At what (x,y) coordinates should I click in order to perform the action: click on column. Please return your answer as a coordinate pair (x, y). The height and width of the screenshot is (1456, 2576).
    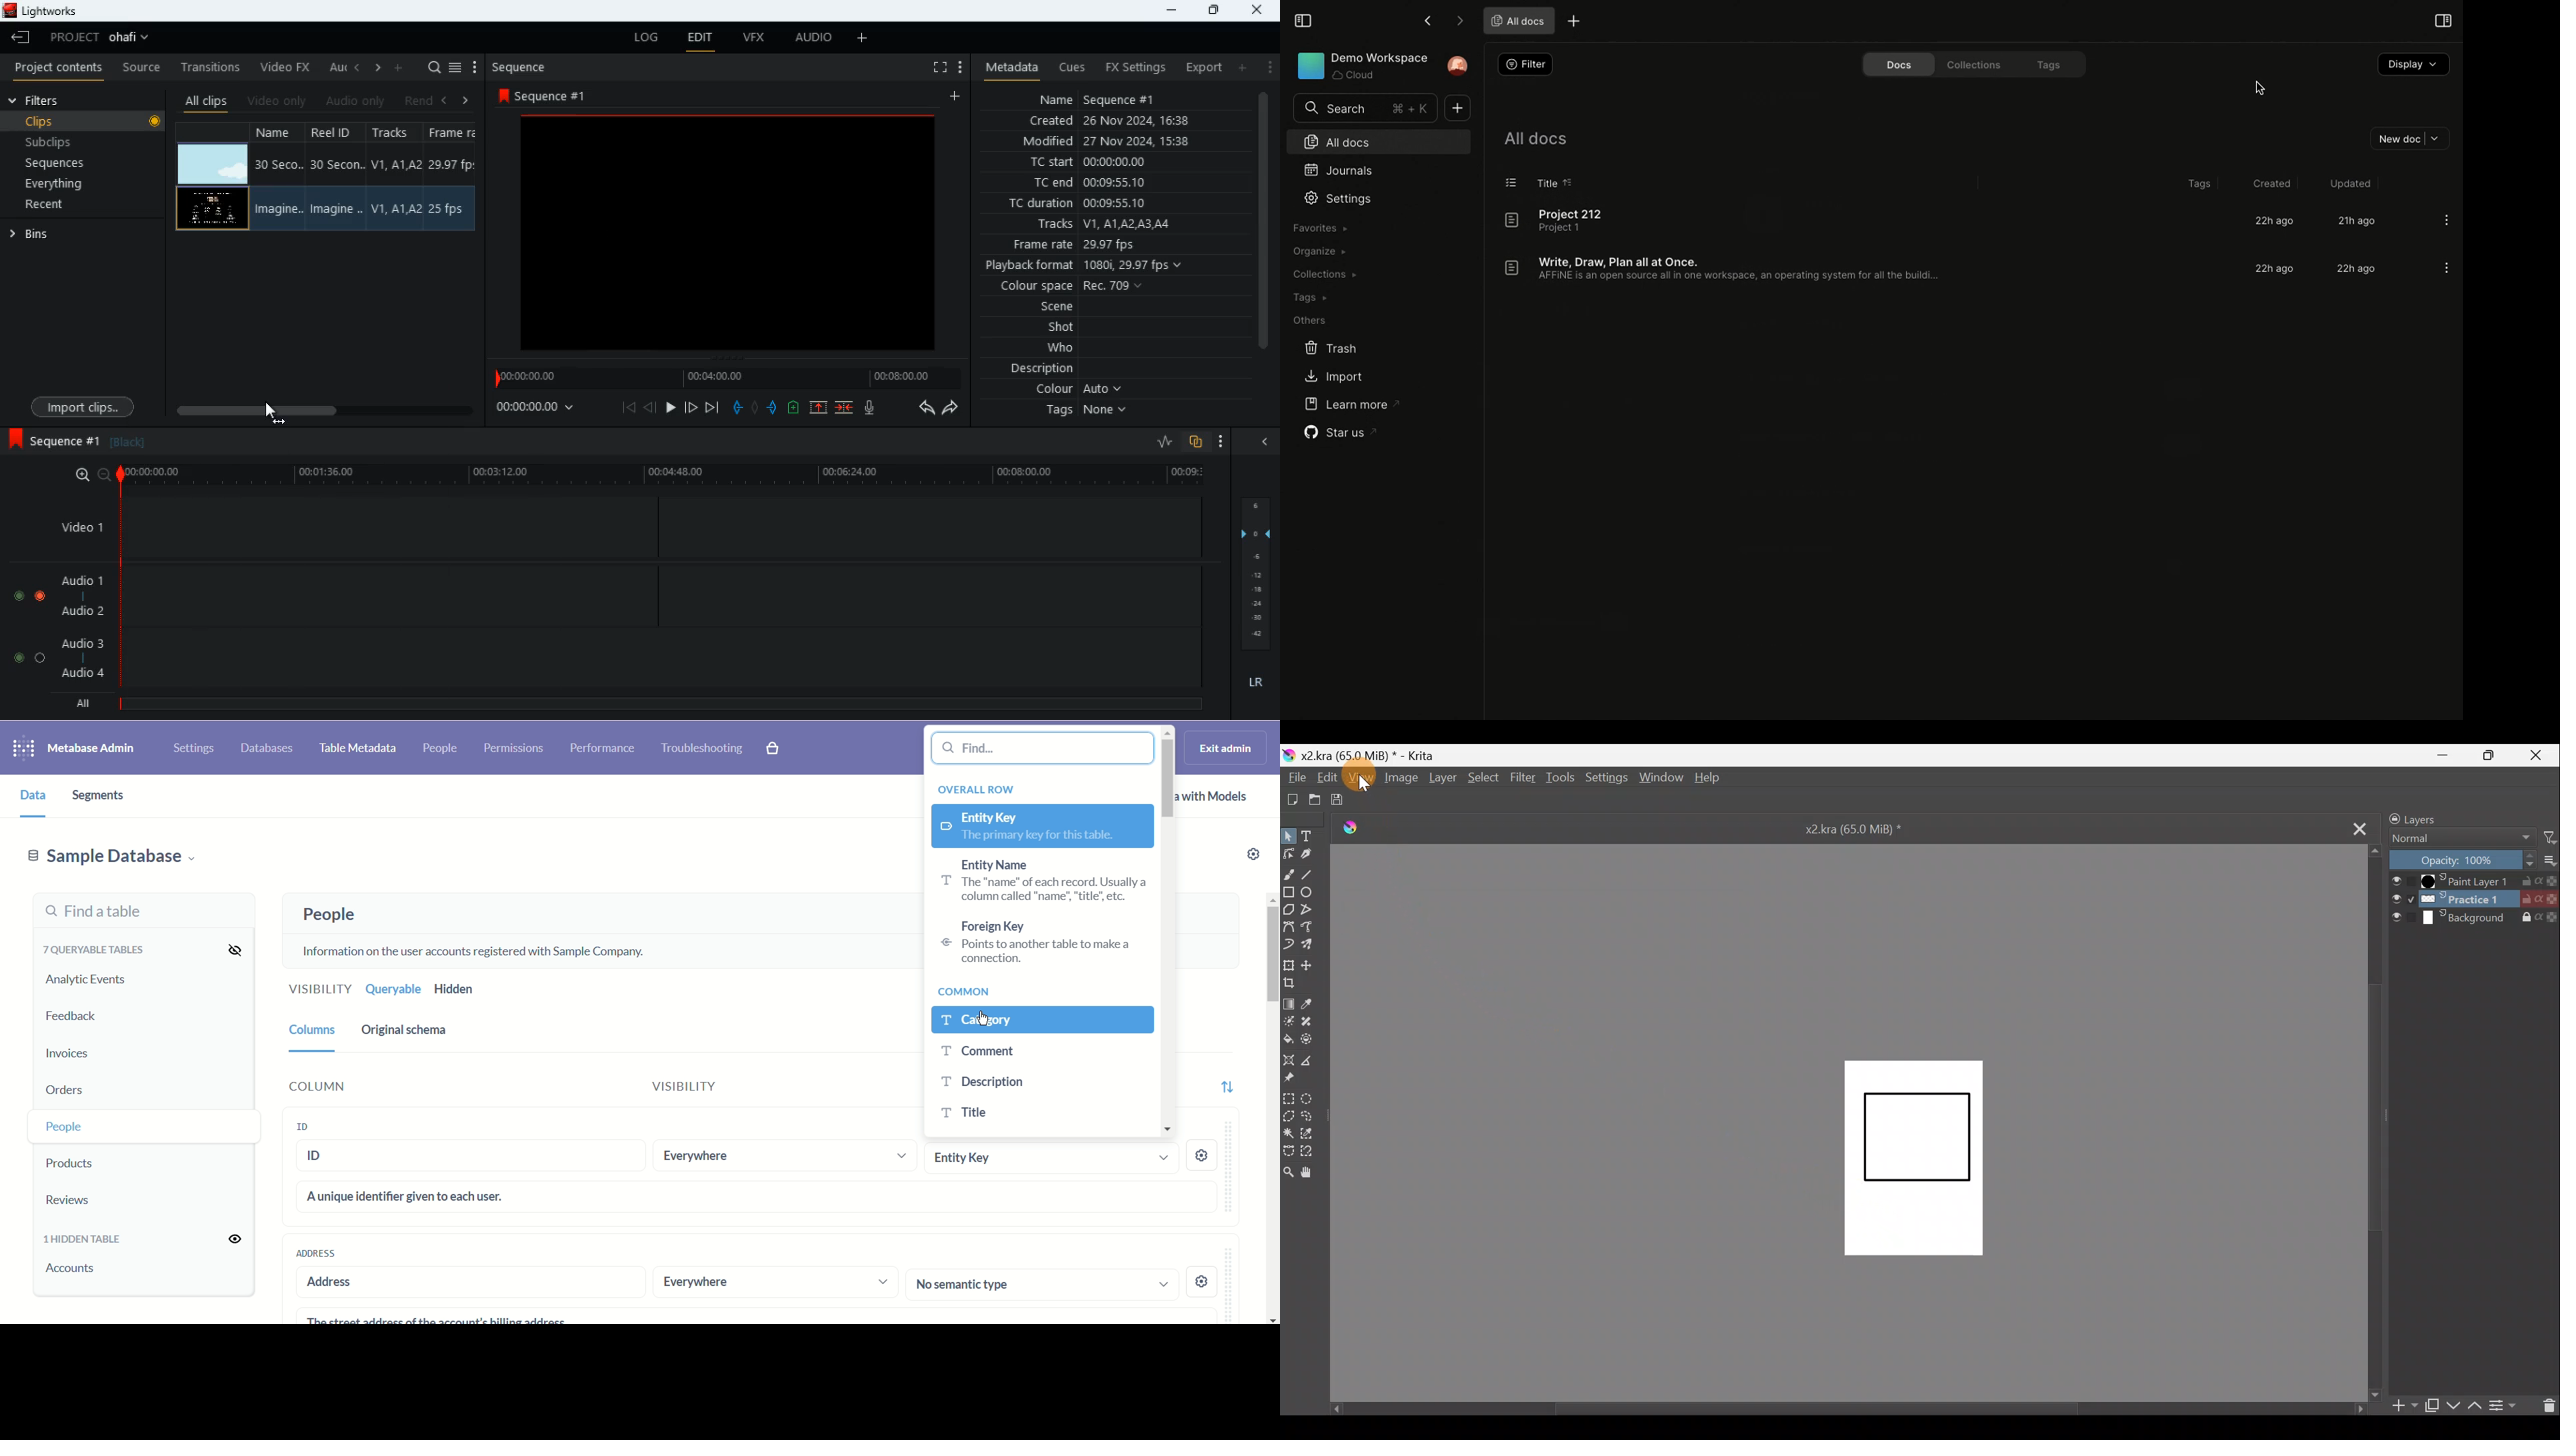
    Looking at the image, I should click on (362, 1086).